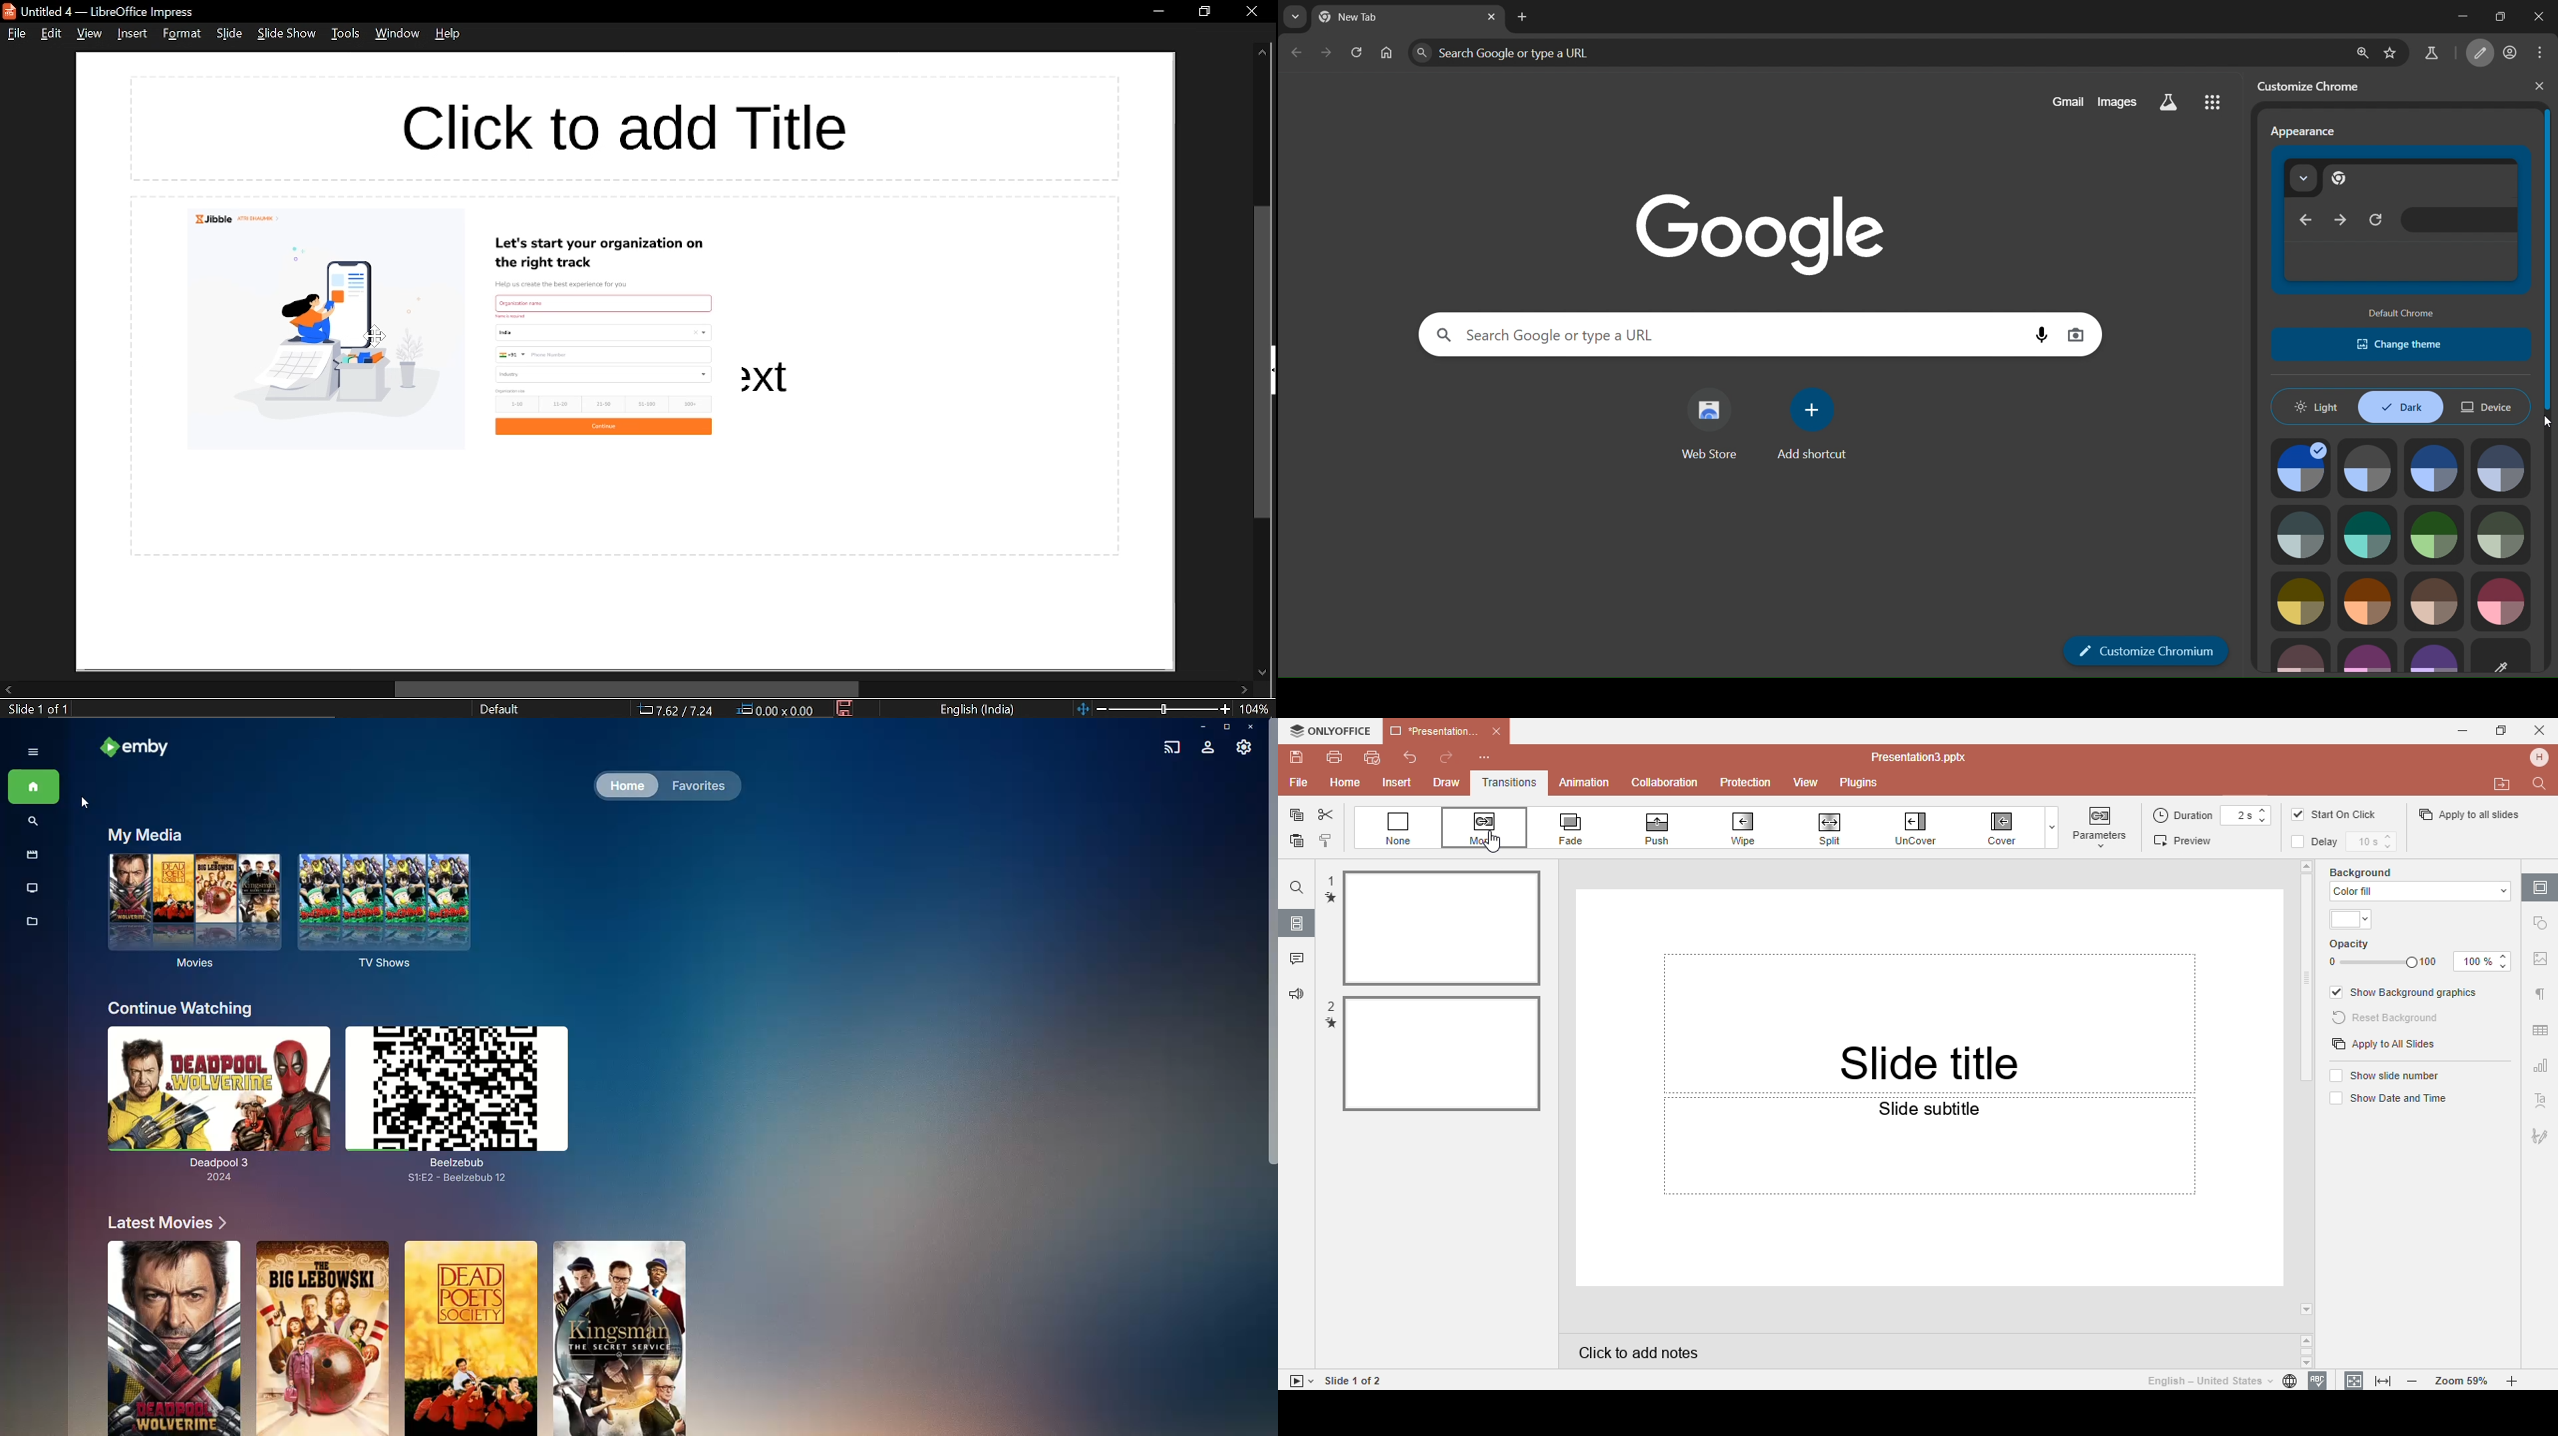 The image size is (2576, 1456). I want to click on Comments, so click(1296, 961).